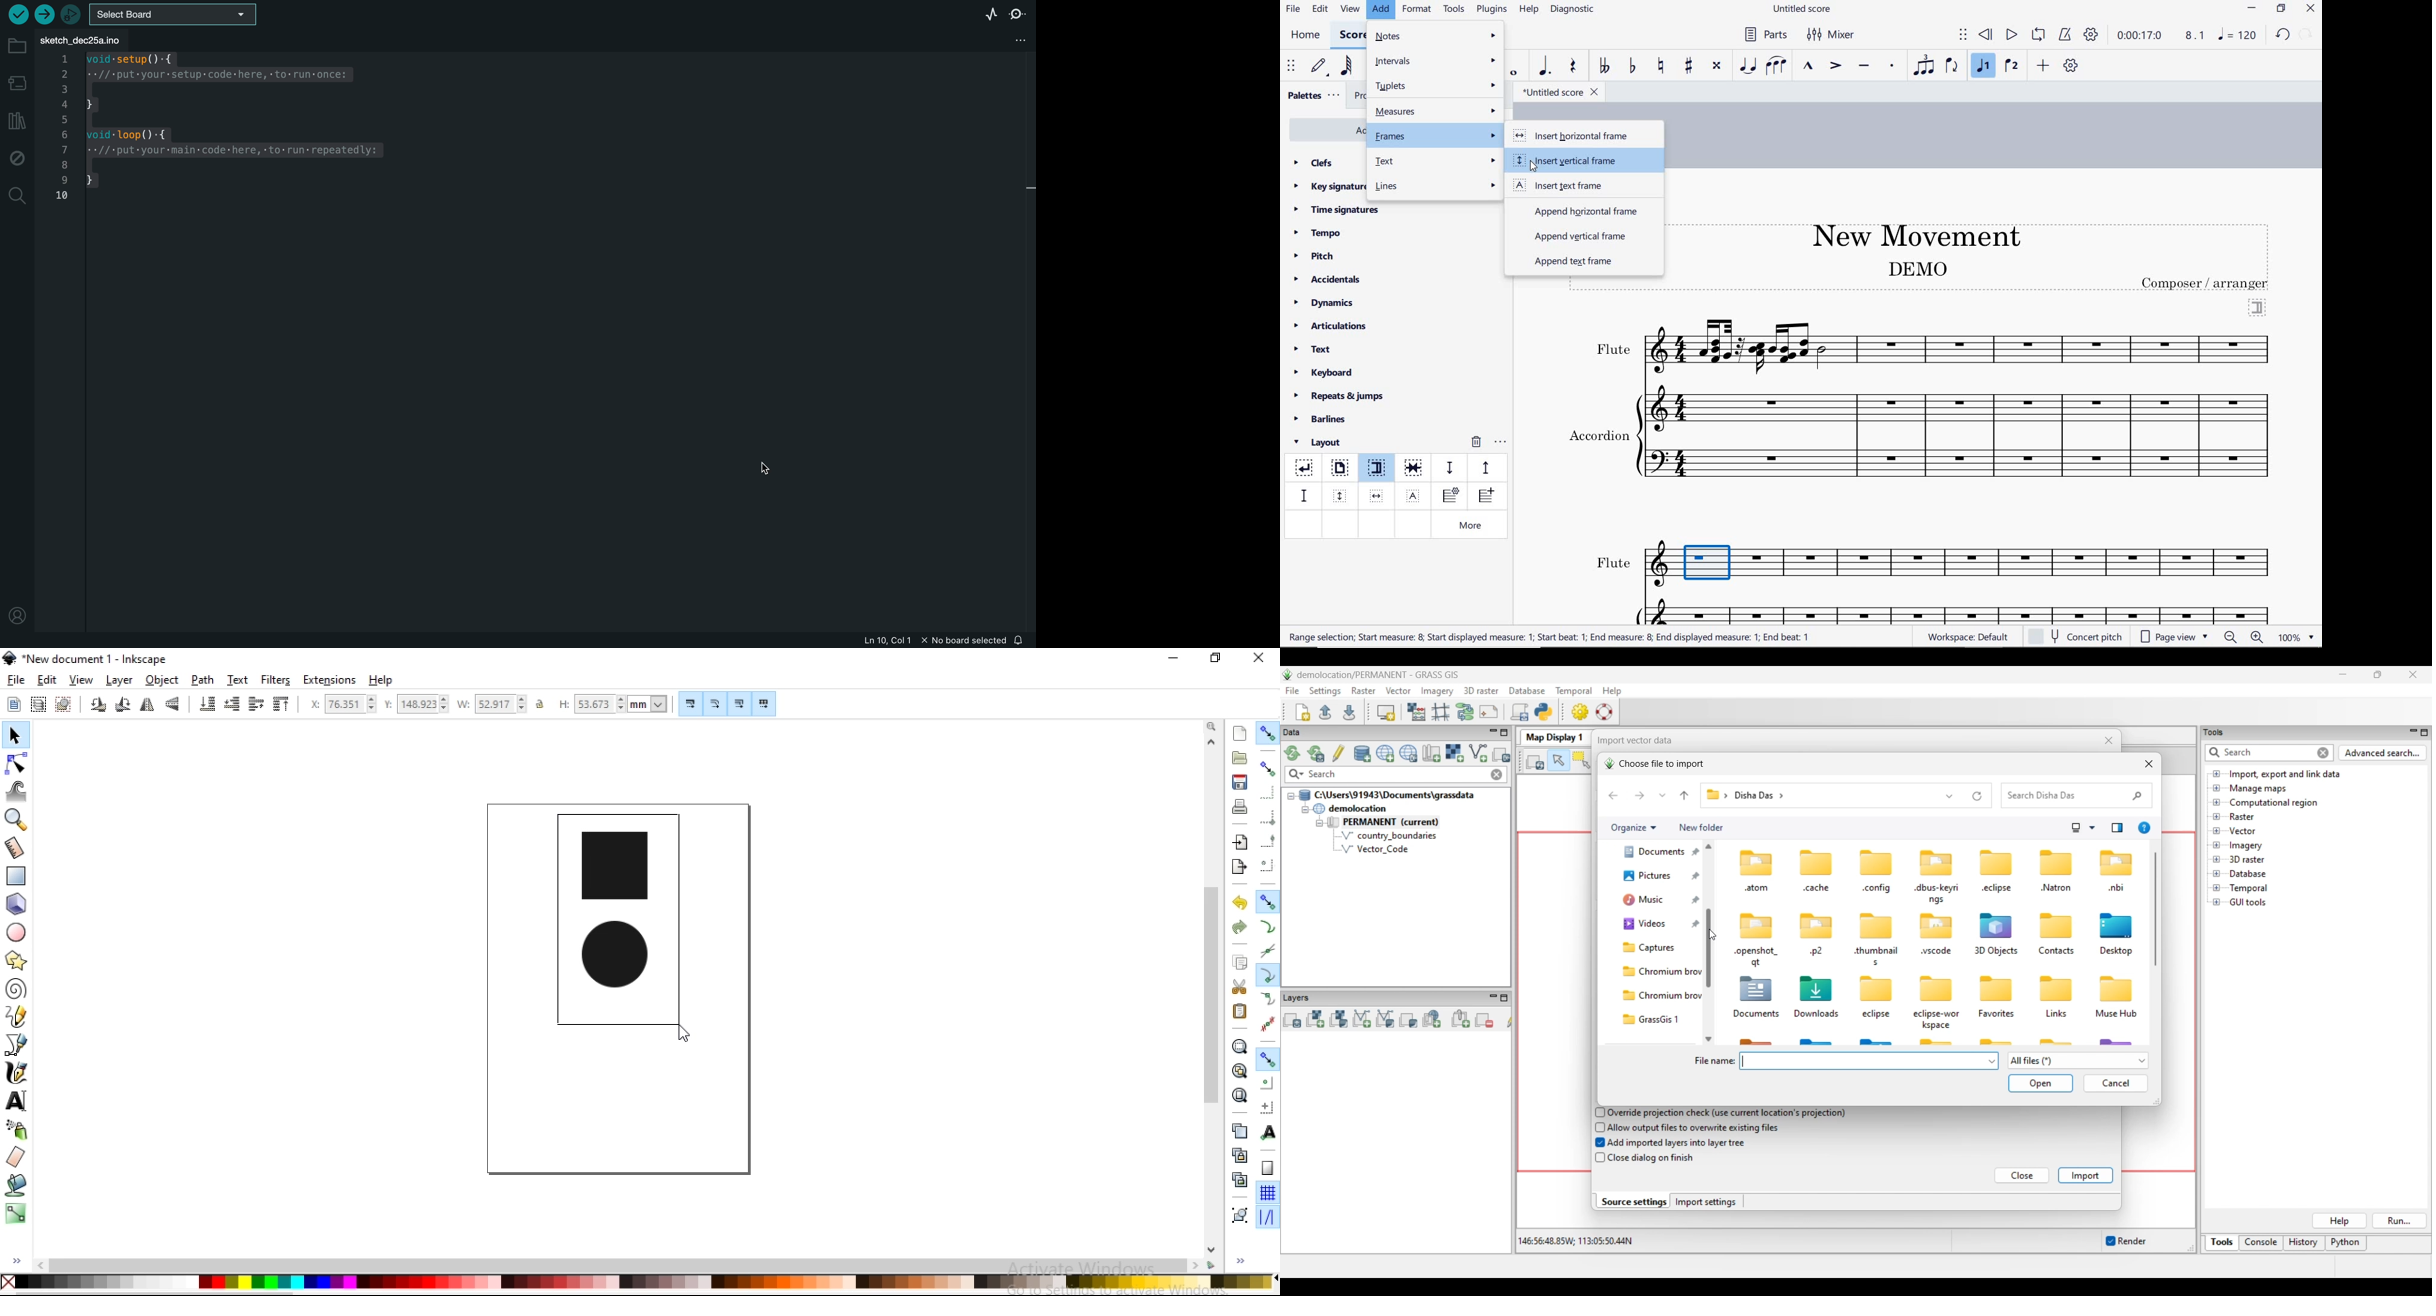  I want to click on toggle flat, so click(1631, 66).